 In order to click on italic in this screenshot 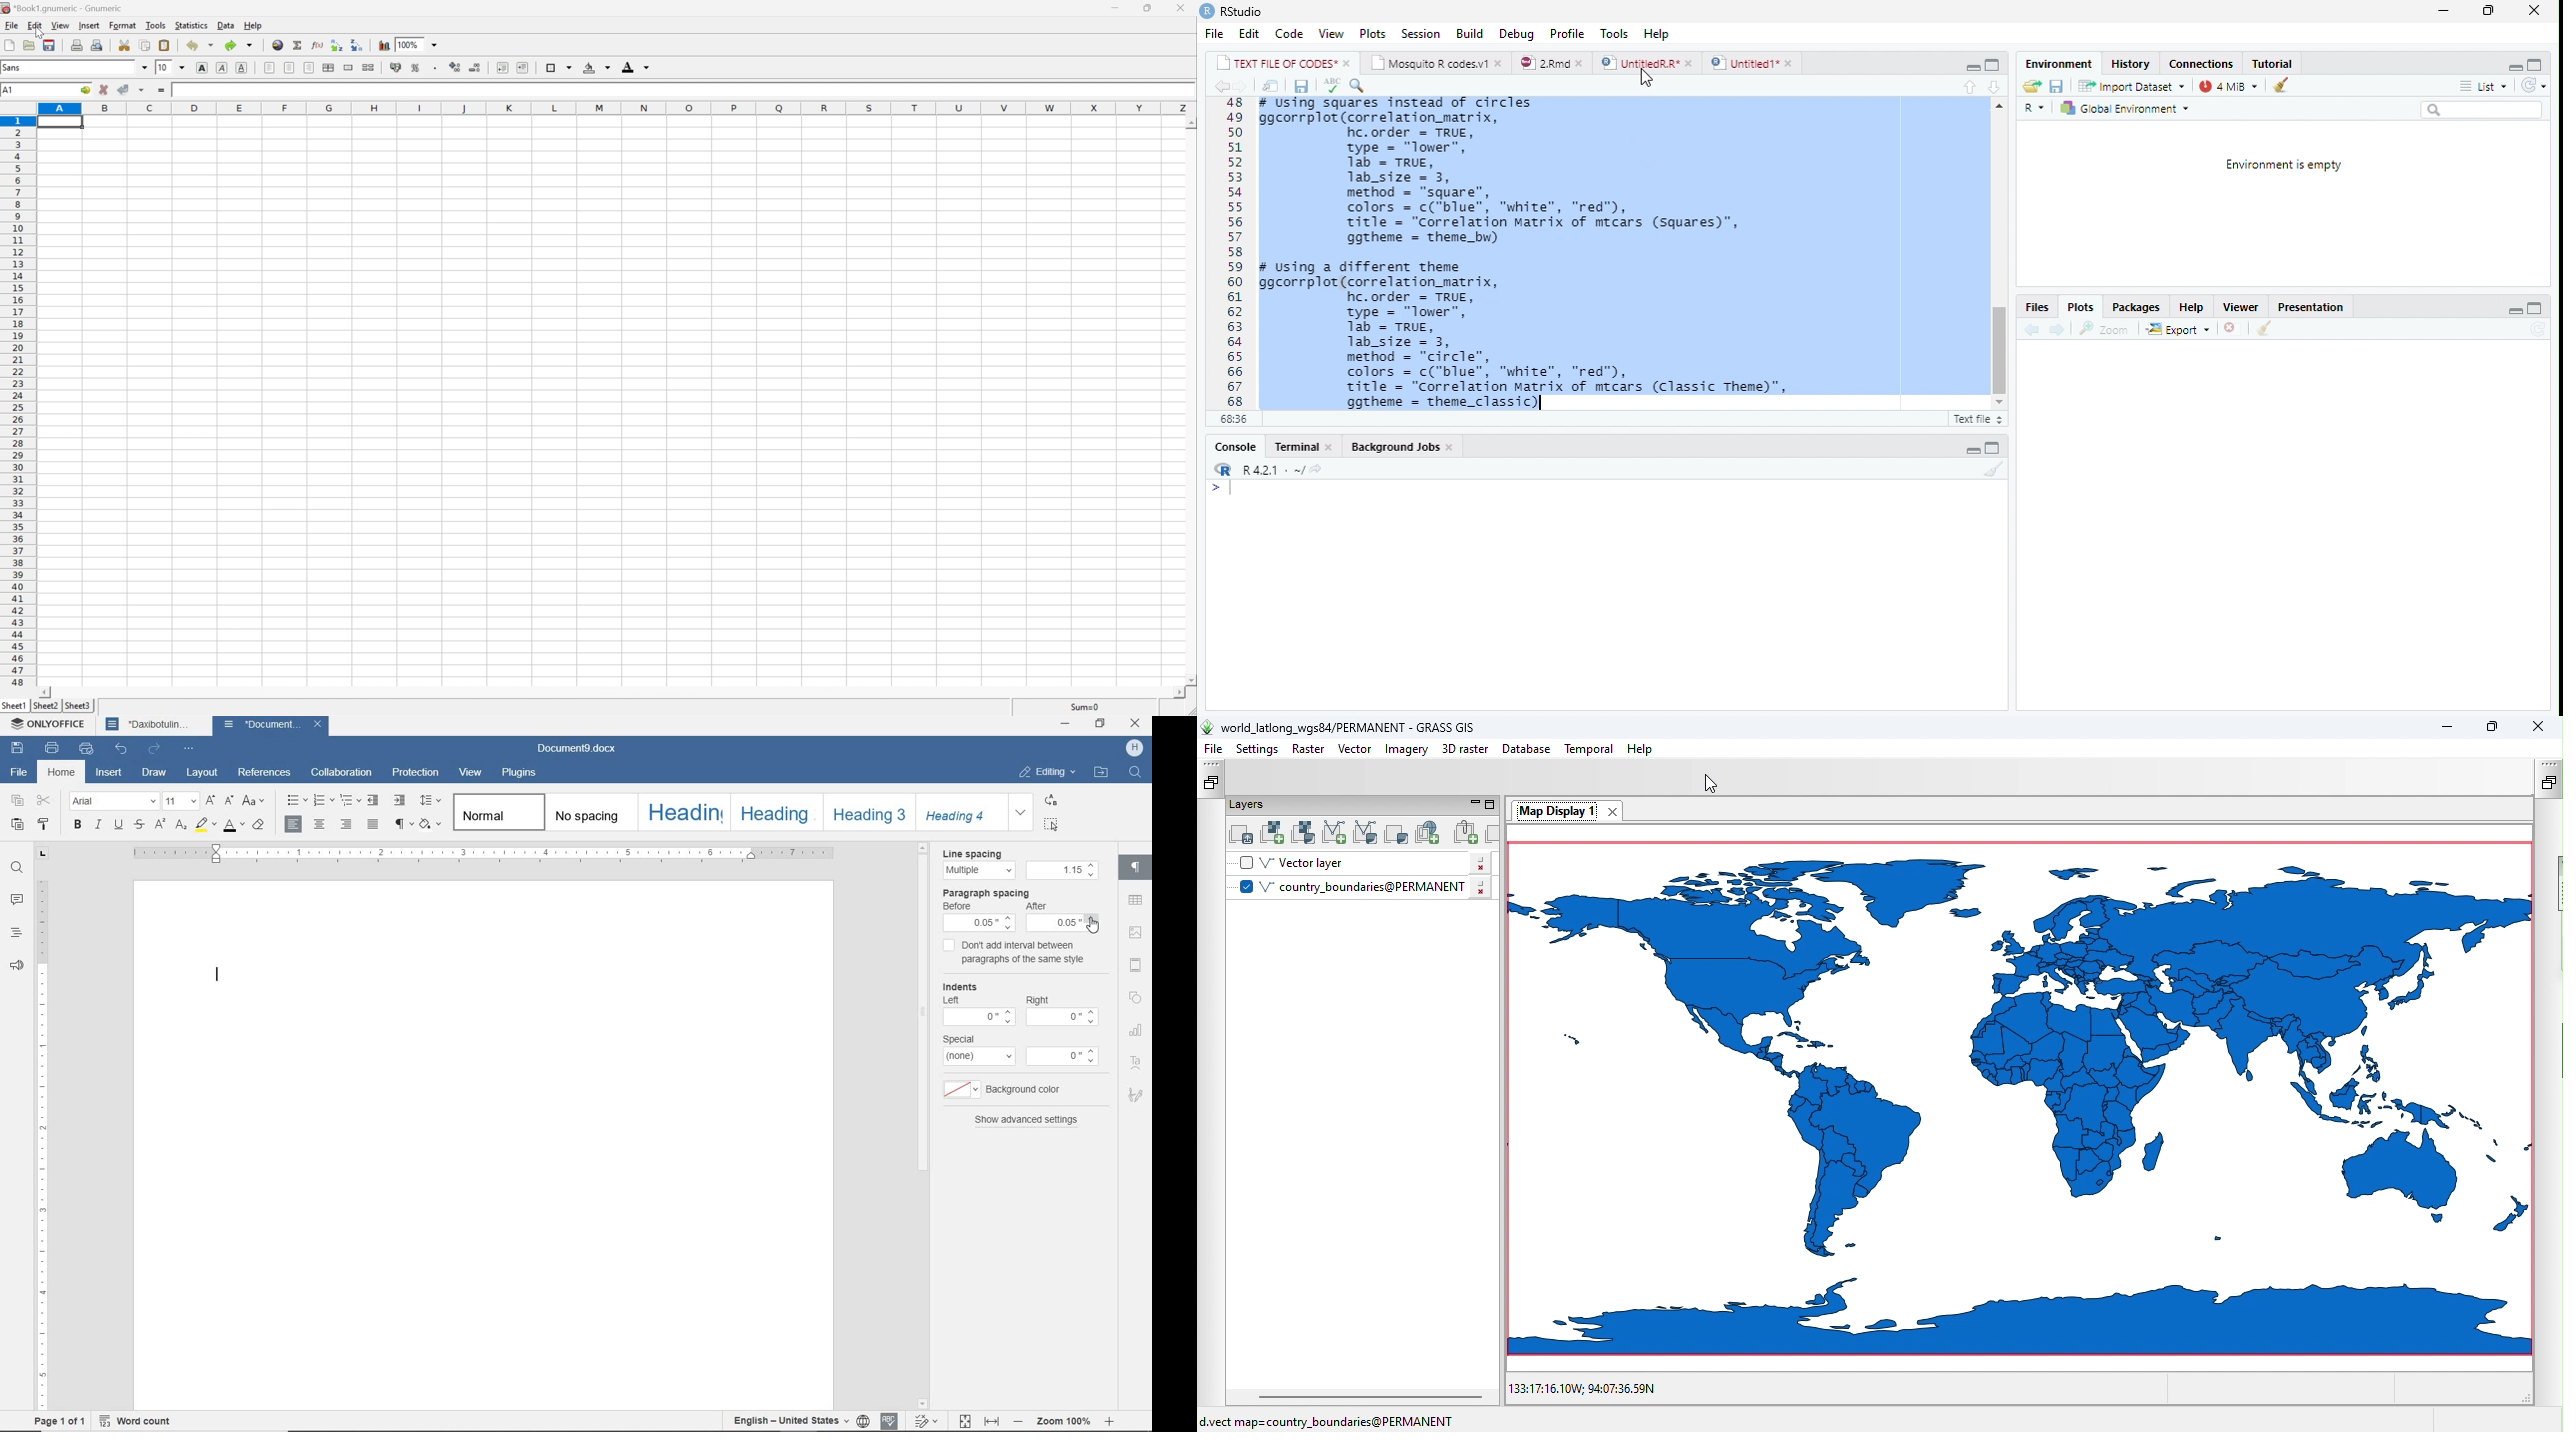, I will do `click(99, 826)`.